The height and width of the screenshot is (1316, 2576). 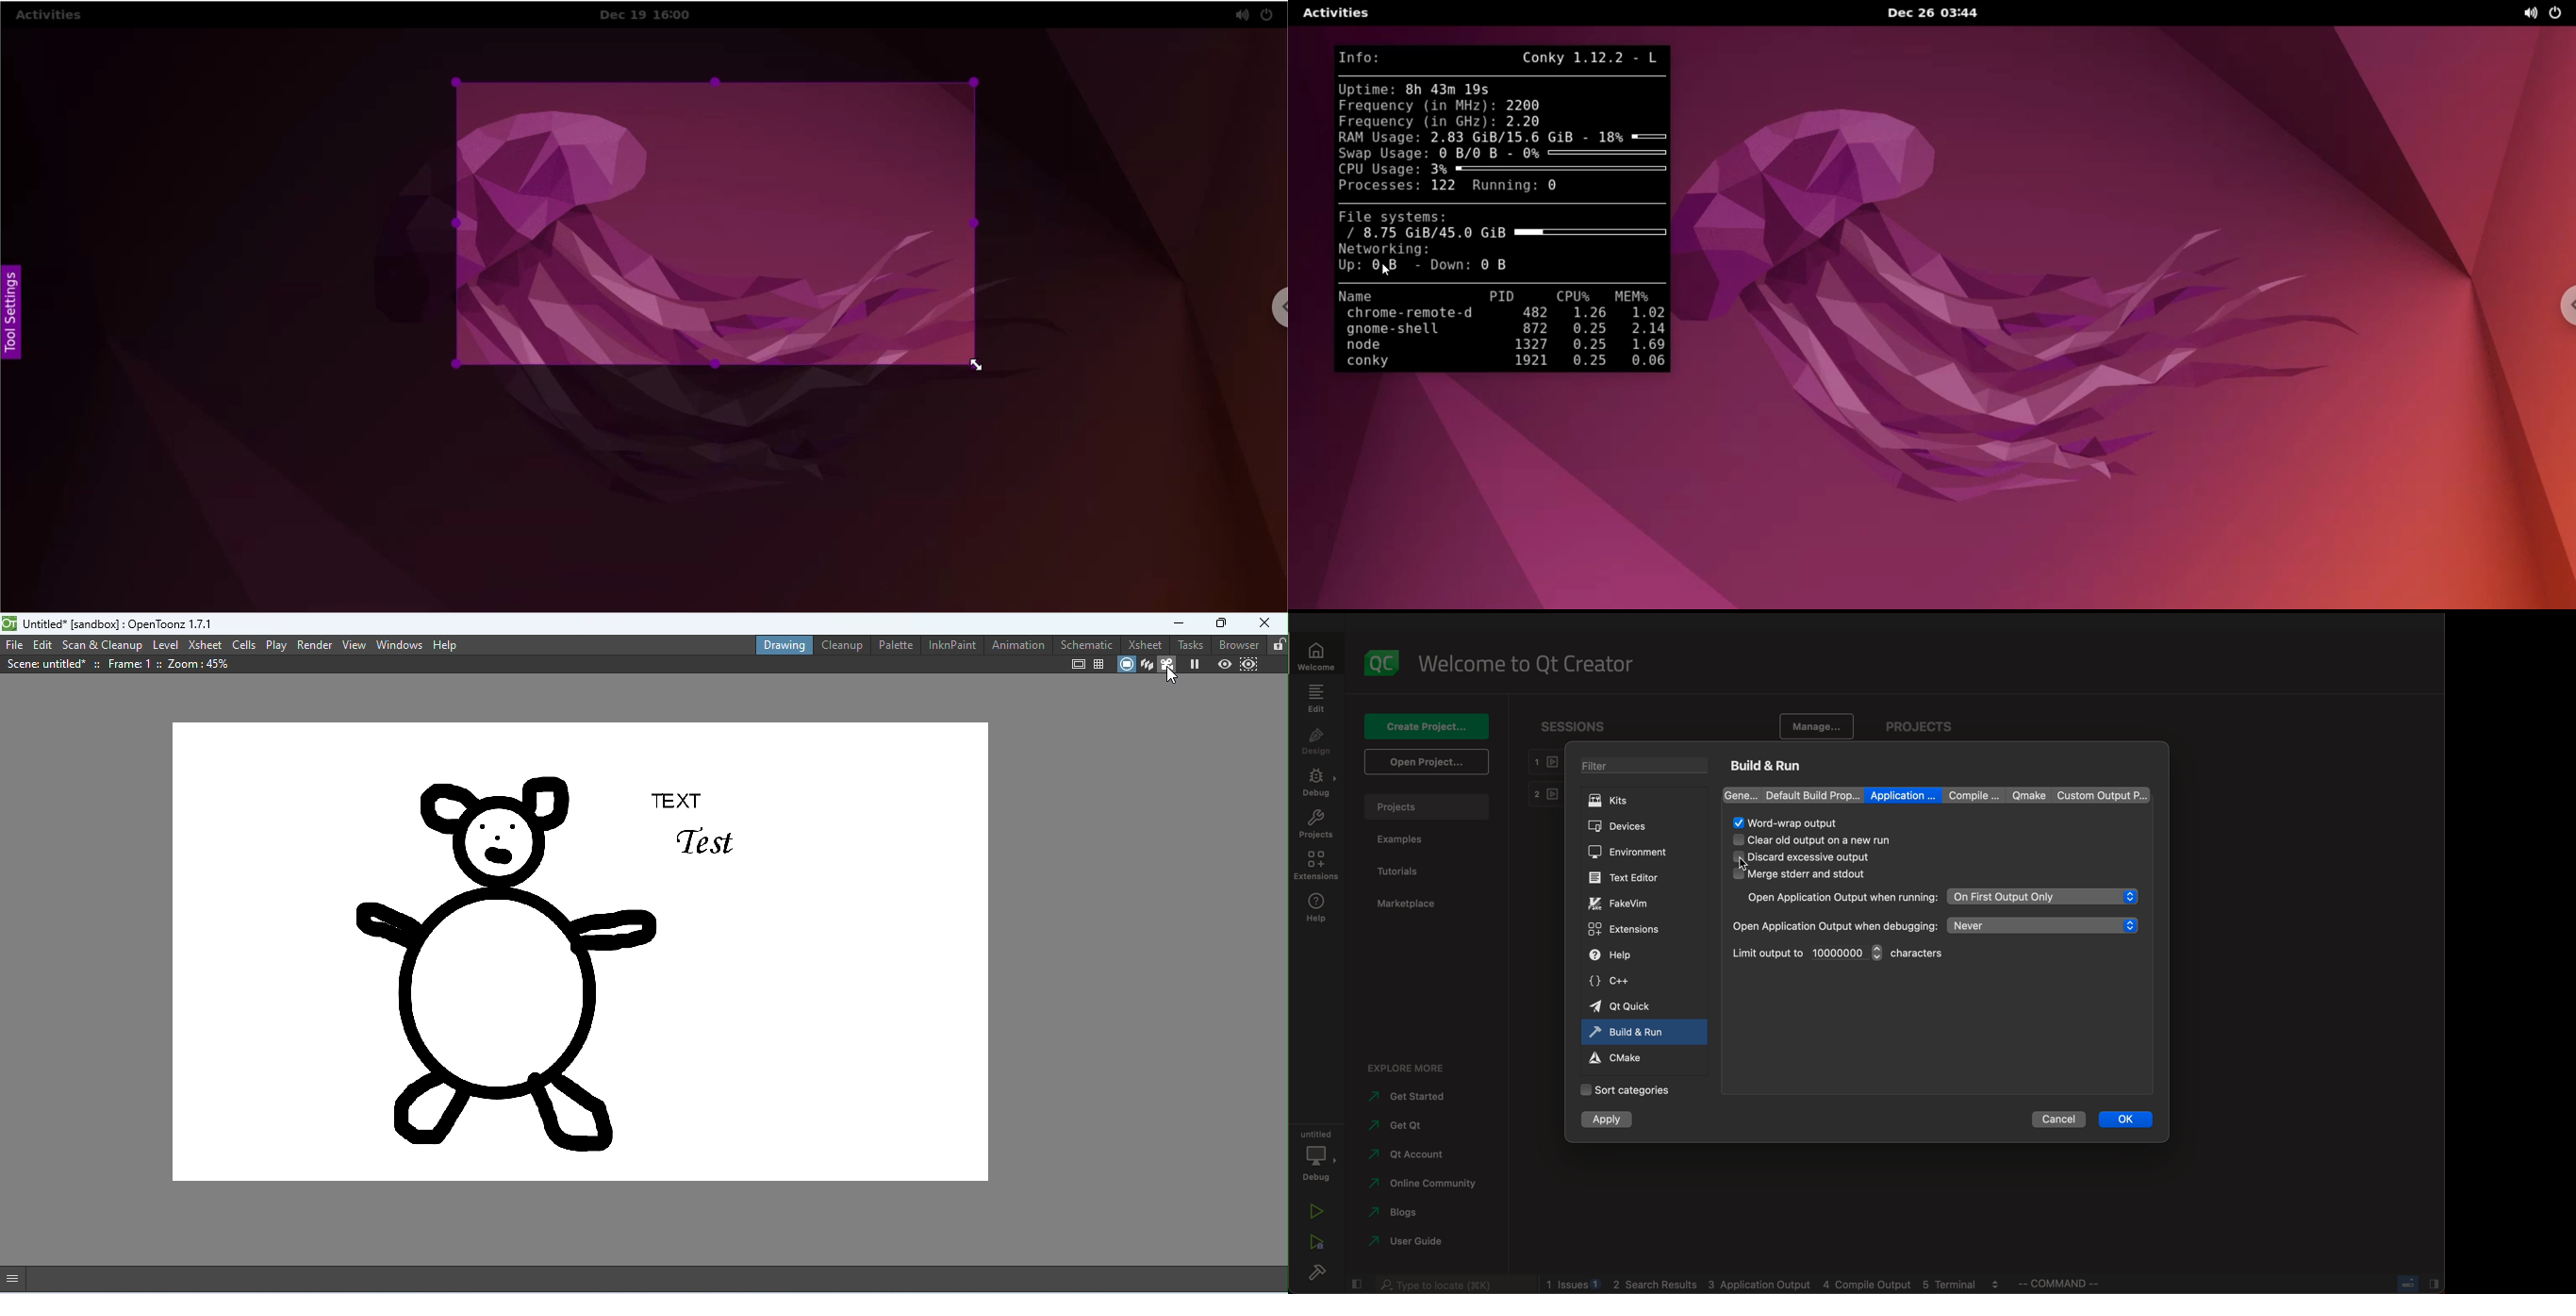 What do you see at coordinates (1414, 1155) in the screenshot?
I see `account` at bounding box center [1414, 1155].